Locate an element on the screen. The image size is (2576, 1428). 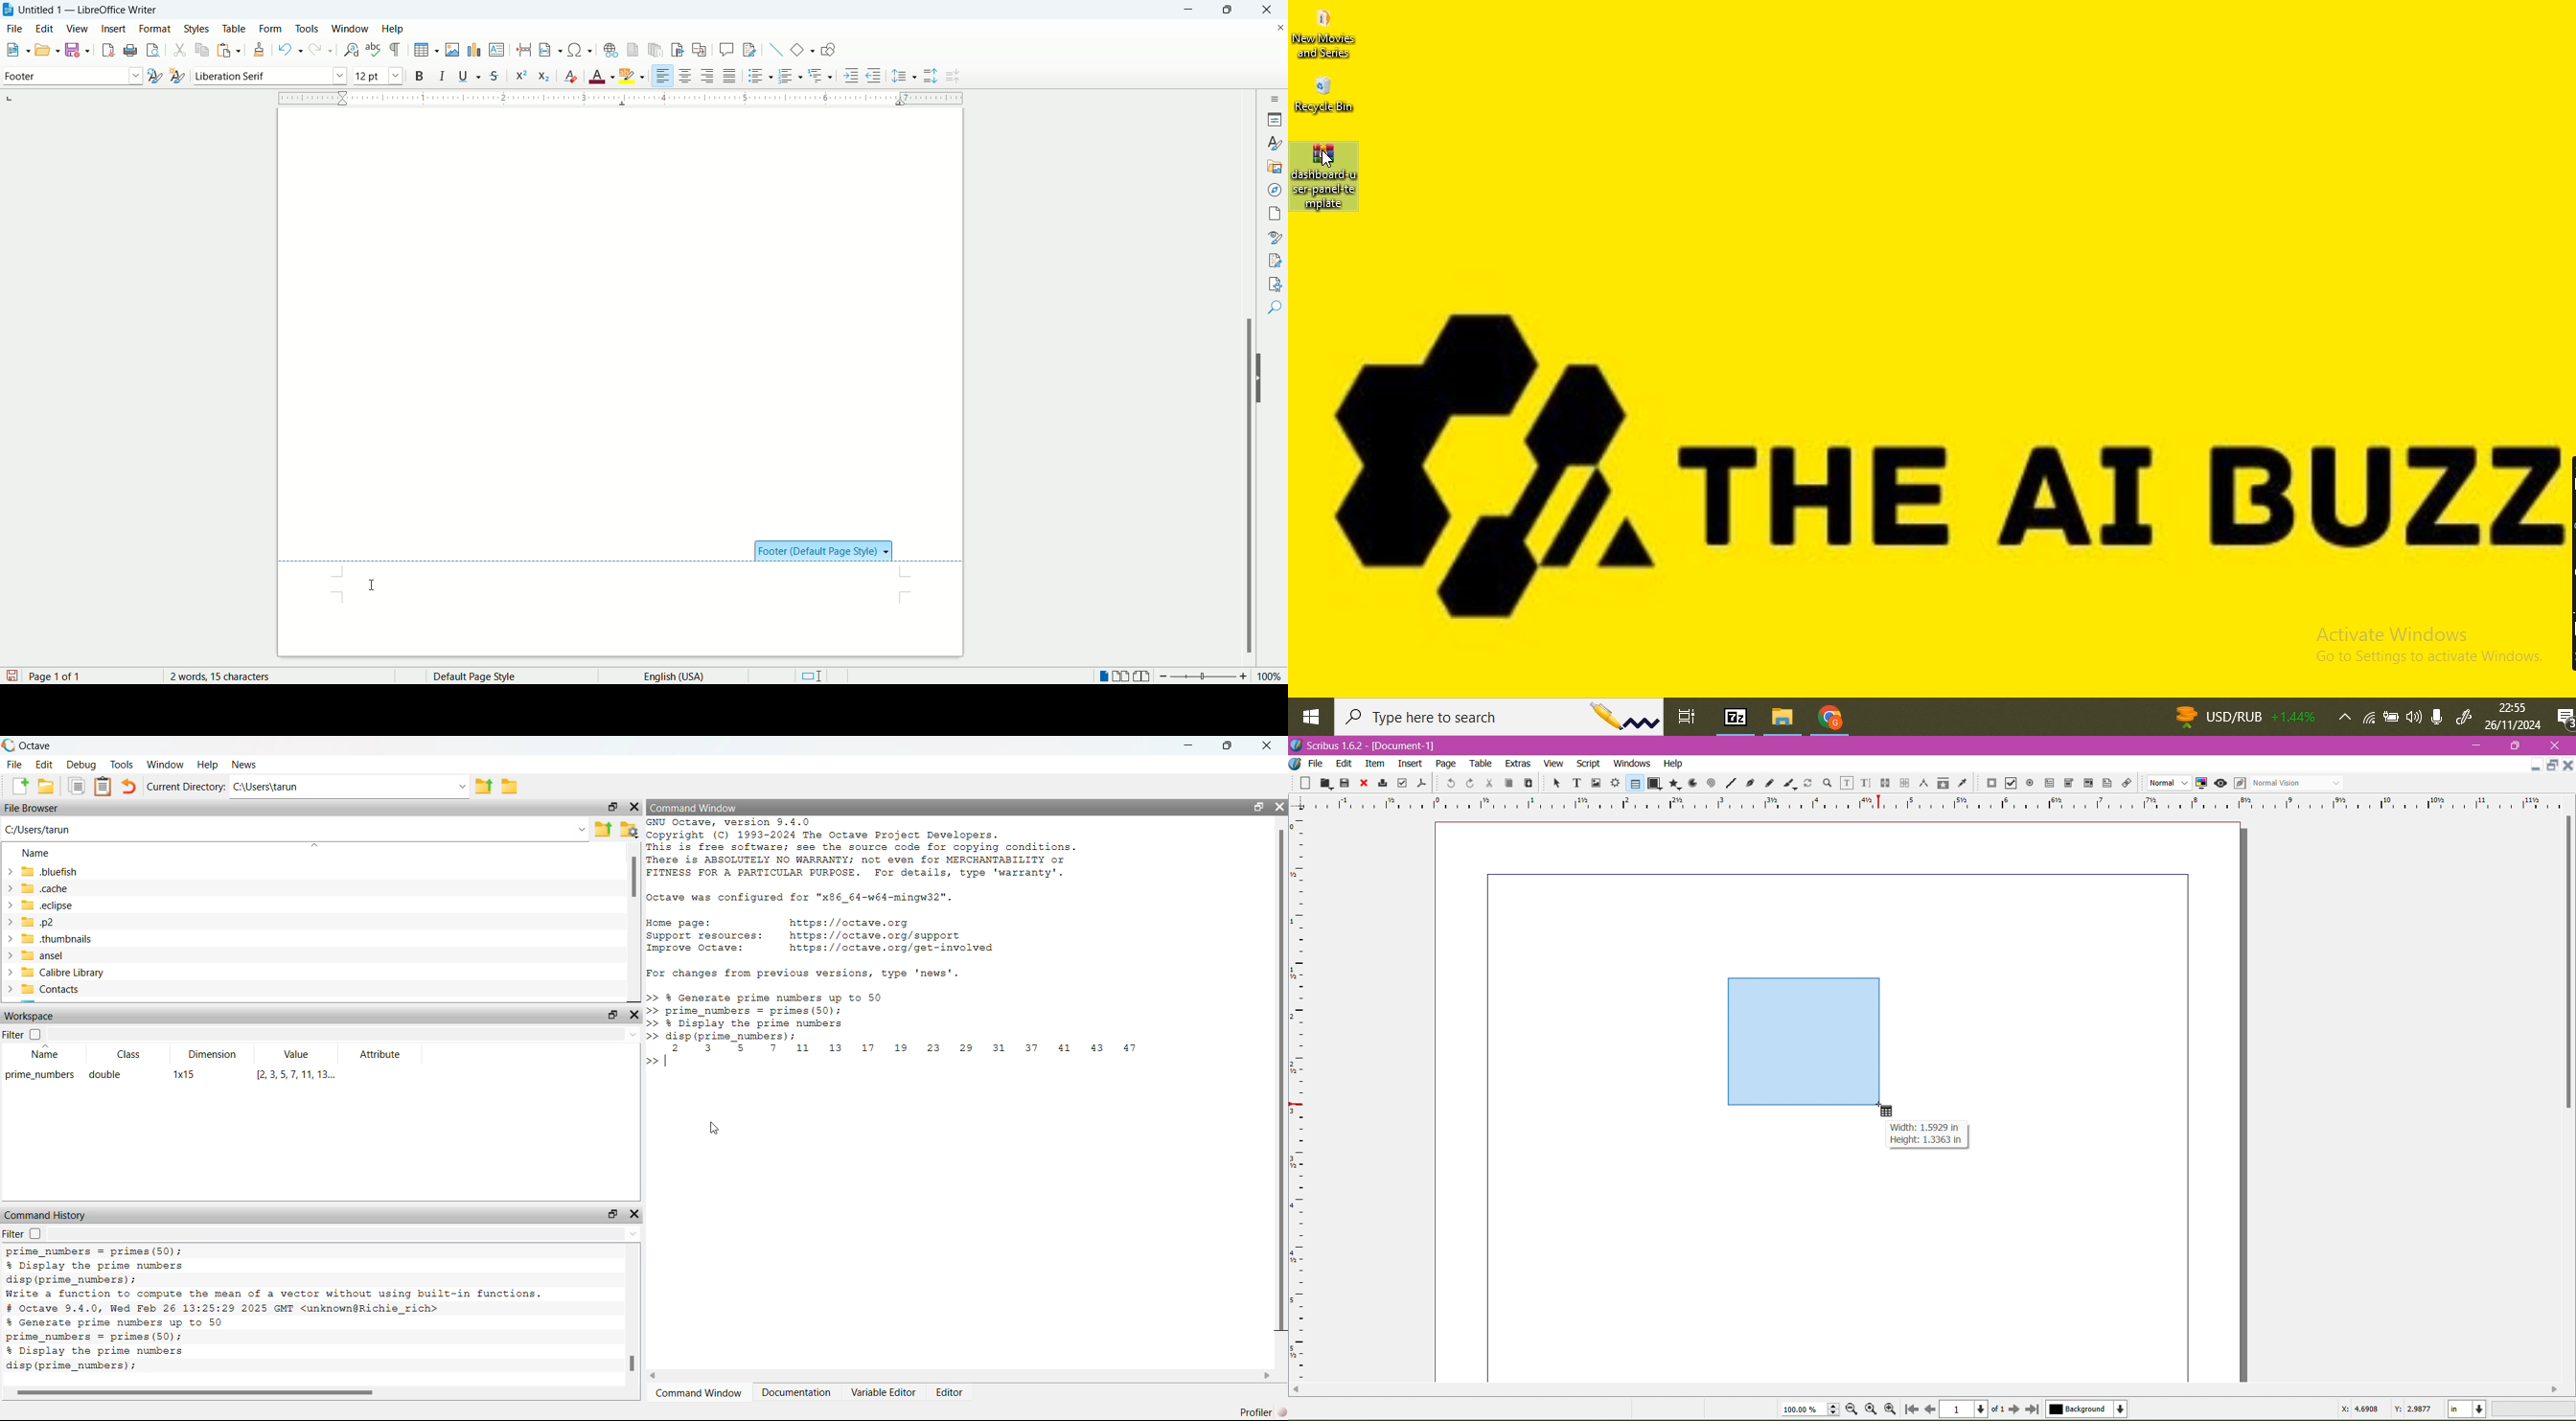
sidebar settings is located at coordinates (1277, 97).